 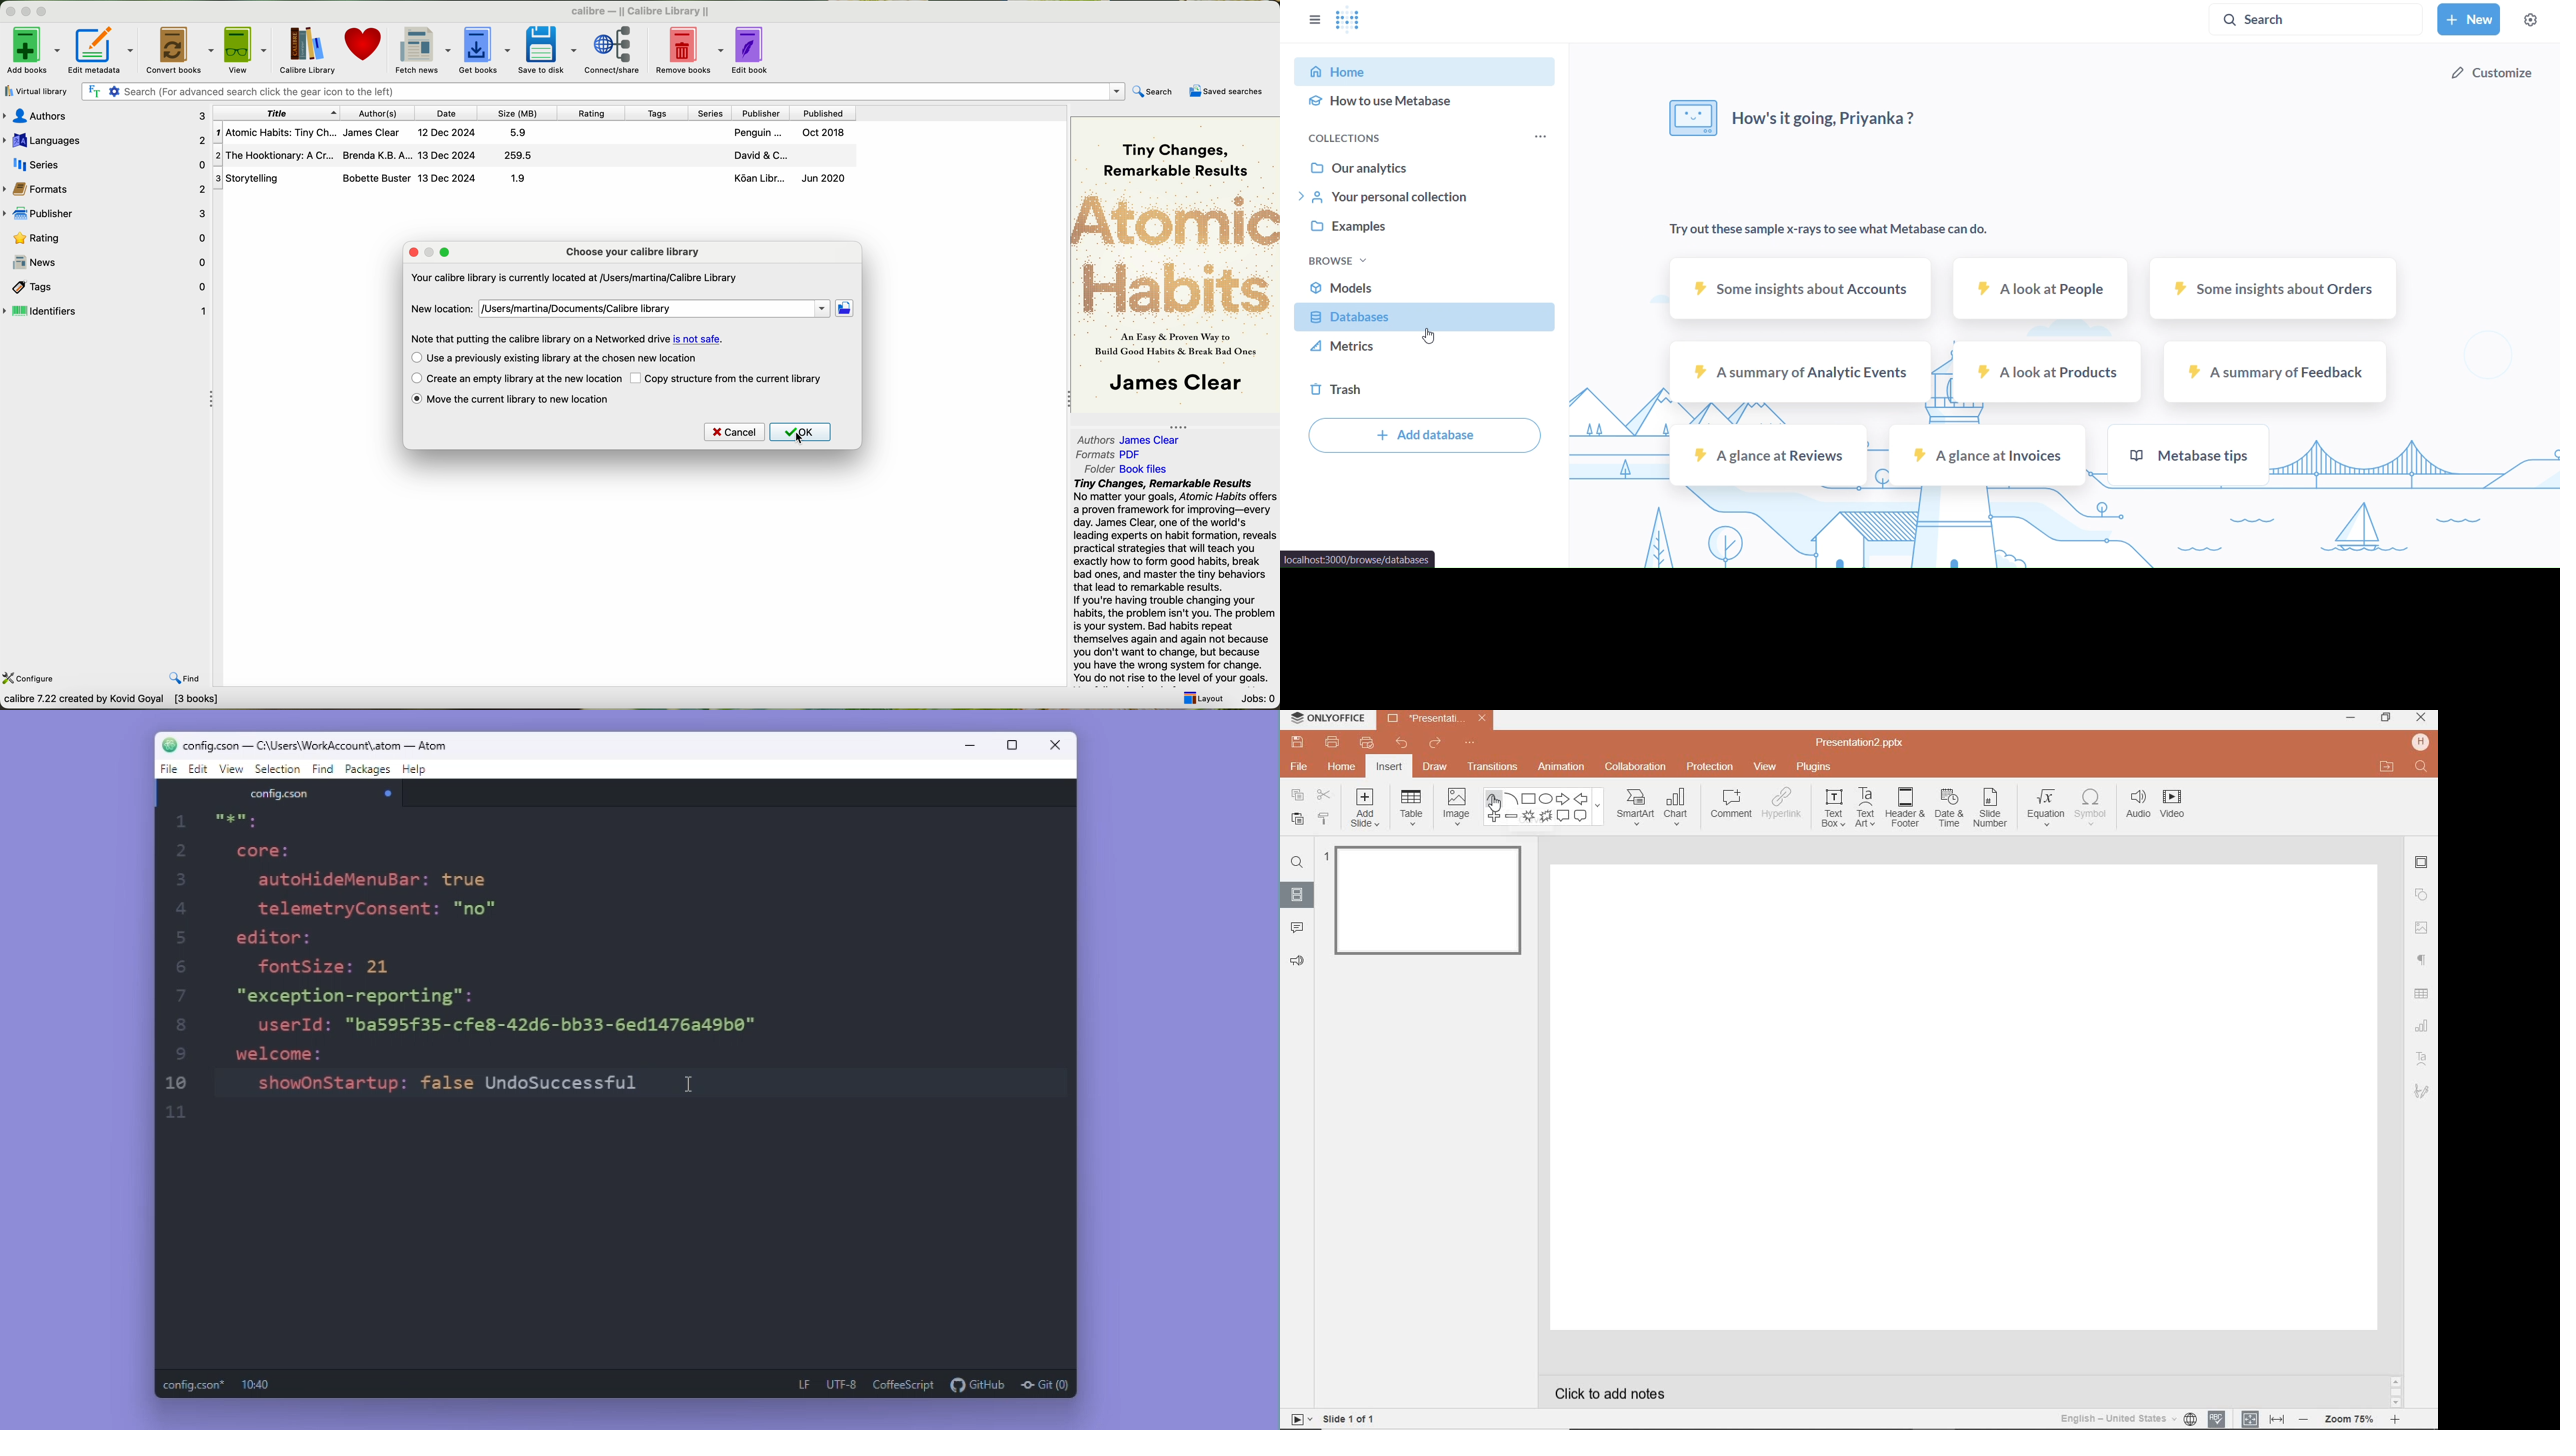 What do you see at coordinates (1154, 440) in the screenshot?
I see `James Clear` at bounding box center [1154, 440].